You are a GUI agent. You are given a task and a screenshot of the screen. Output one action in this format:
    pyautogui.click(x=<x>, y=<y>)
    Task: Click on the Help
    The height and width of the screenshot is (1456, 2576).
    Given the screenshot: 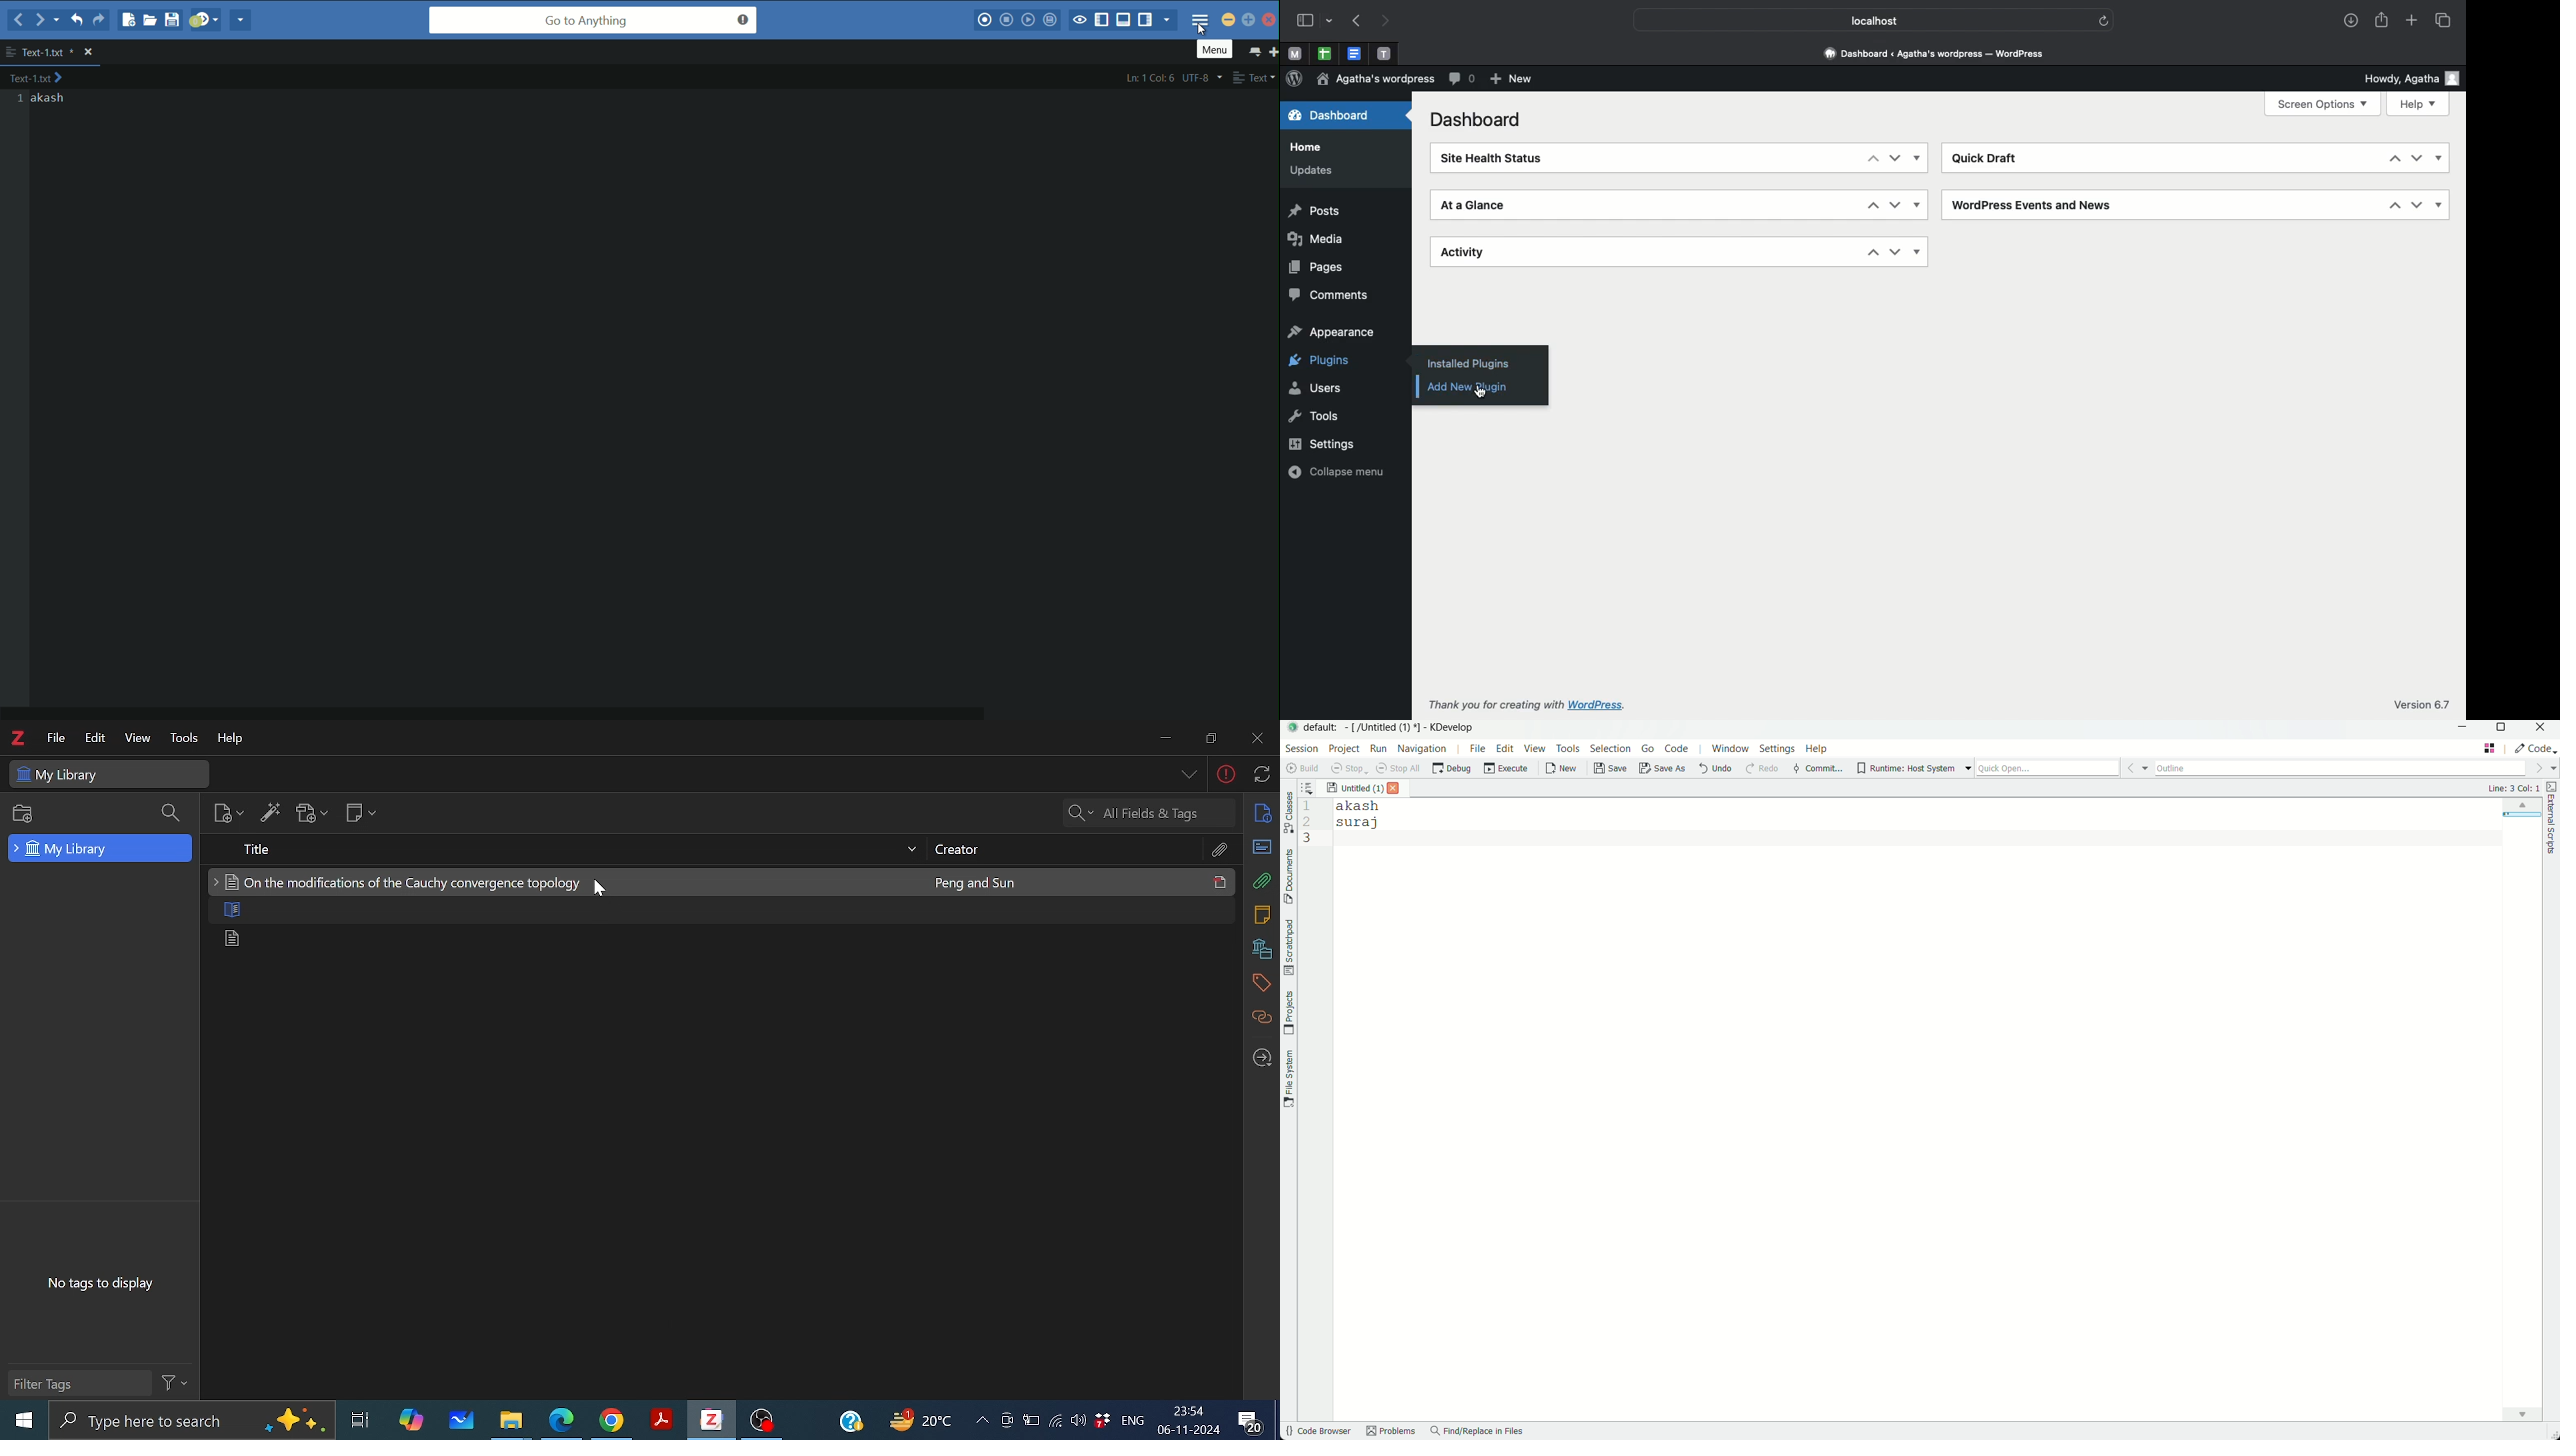 What is the action you would take?
    pyautogui.click(x=1225, y=775)
    